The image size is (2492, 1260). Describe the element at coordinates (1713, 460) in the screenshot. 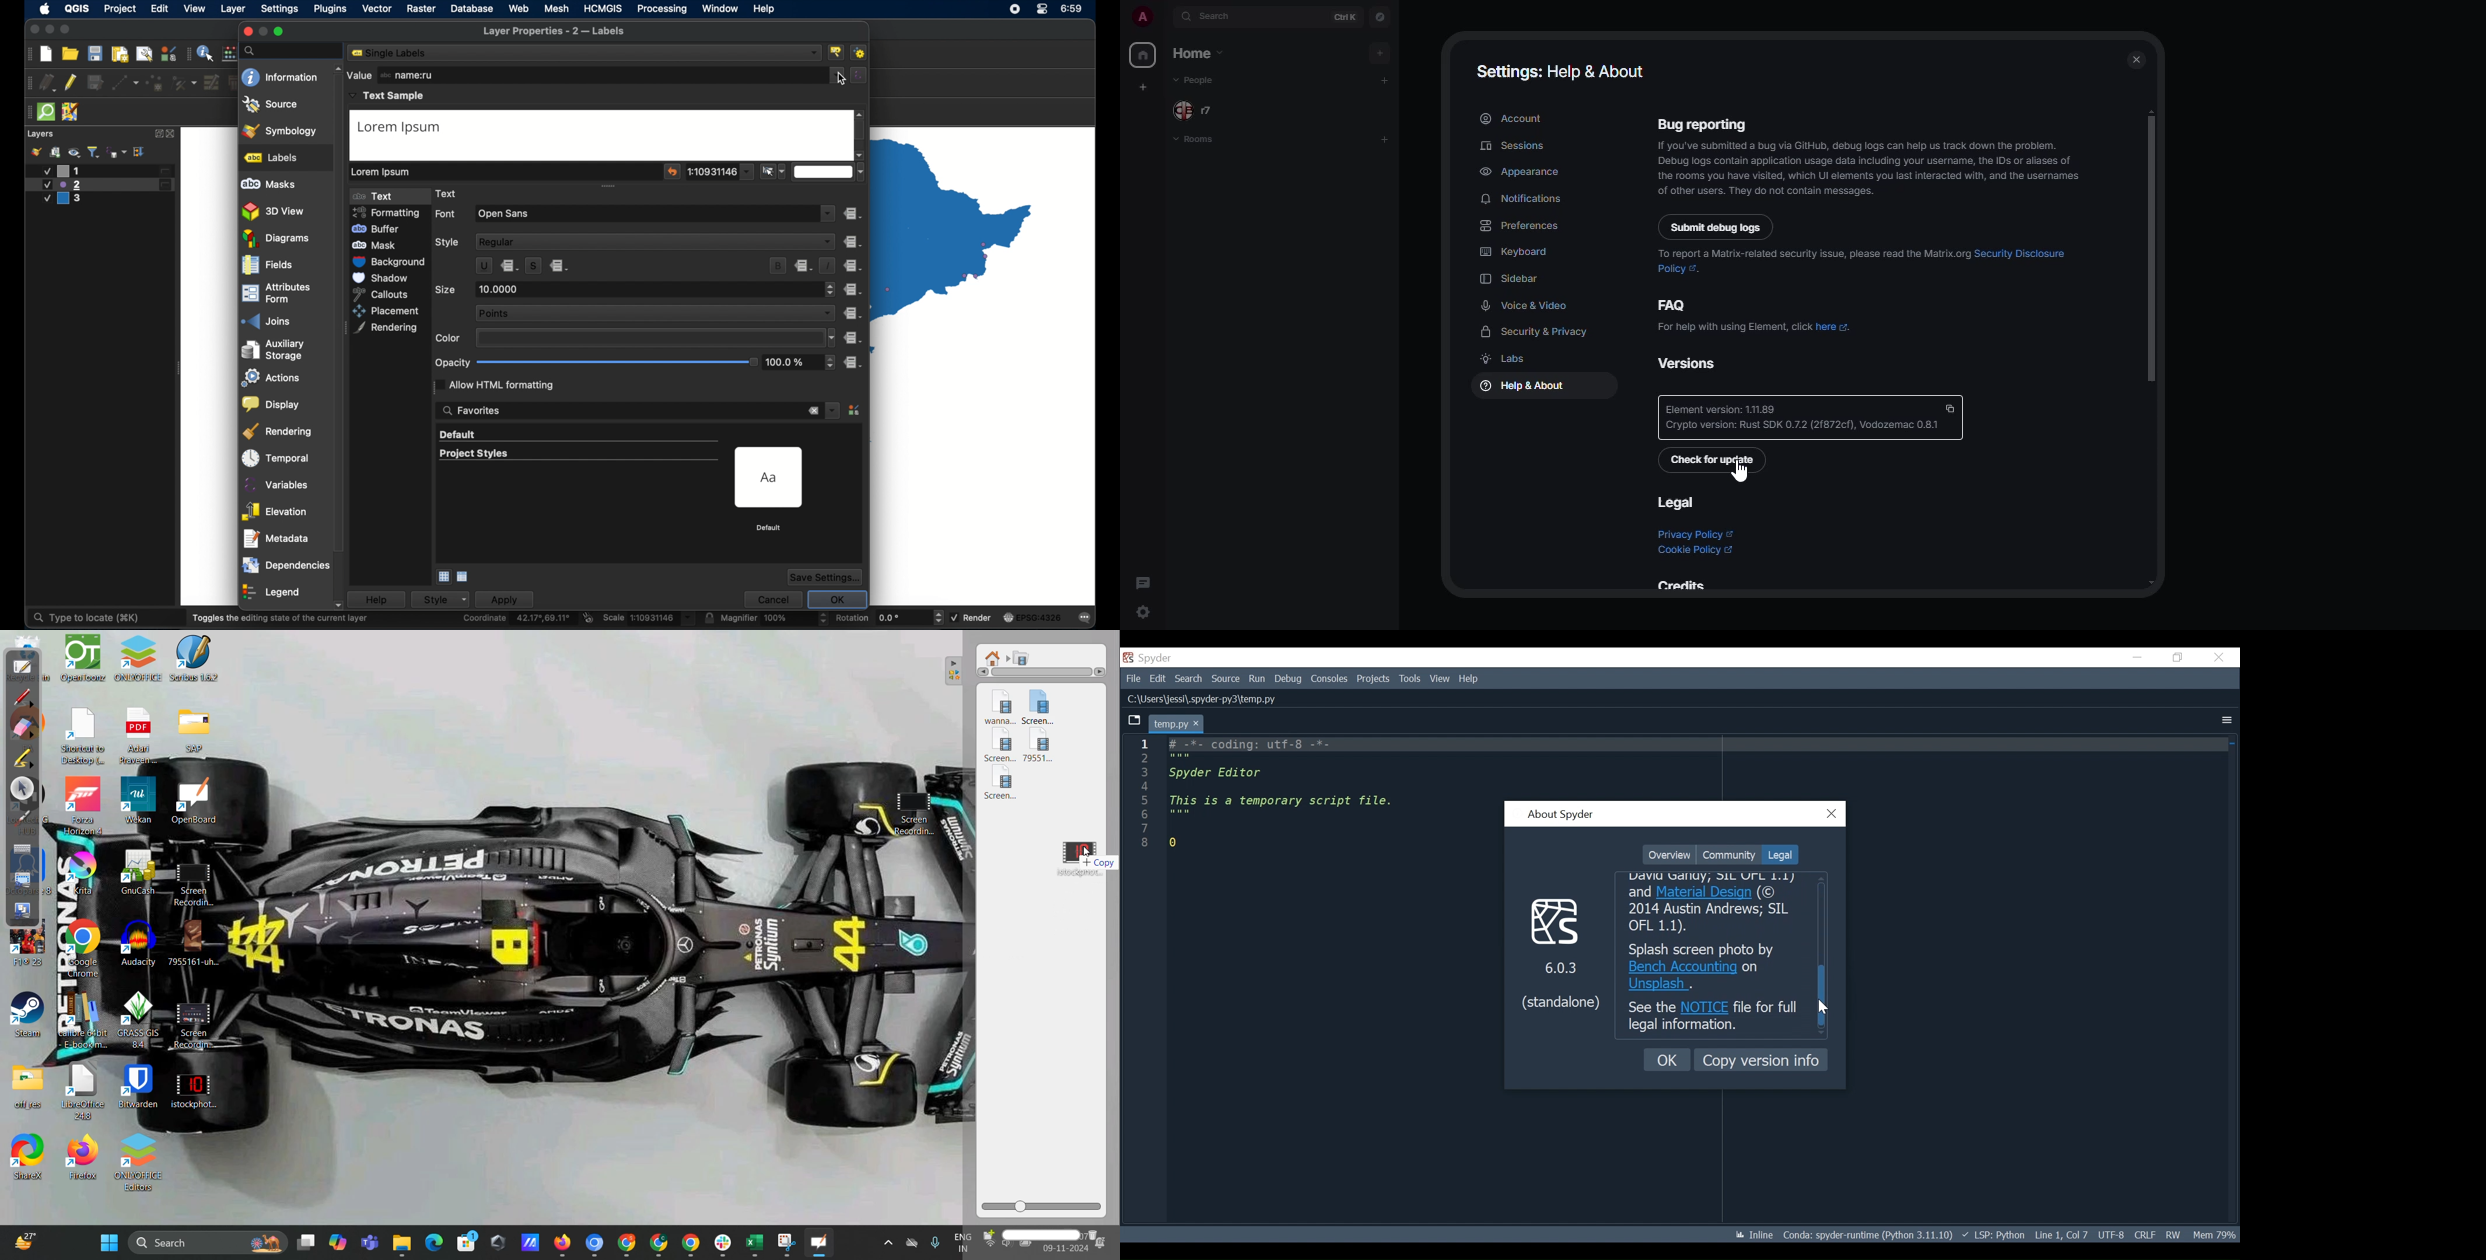

I see `check for update` at that location.